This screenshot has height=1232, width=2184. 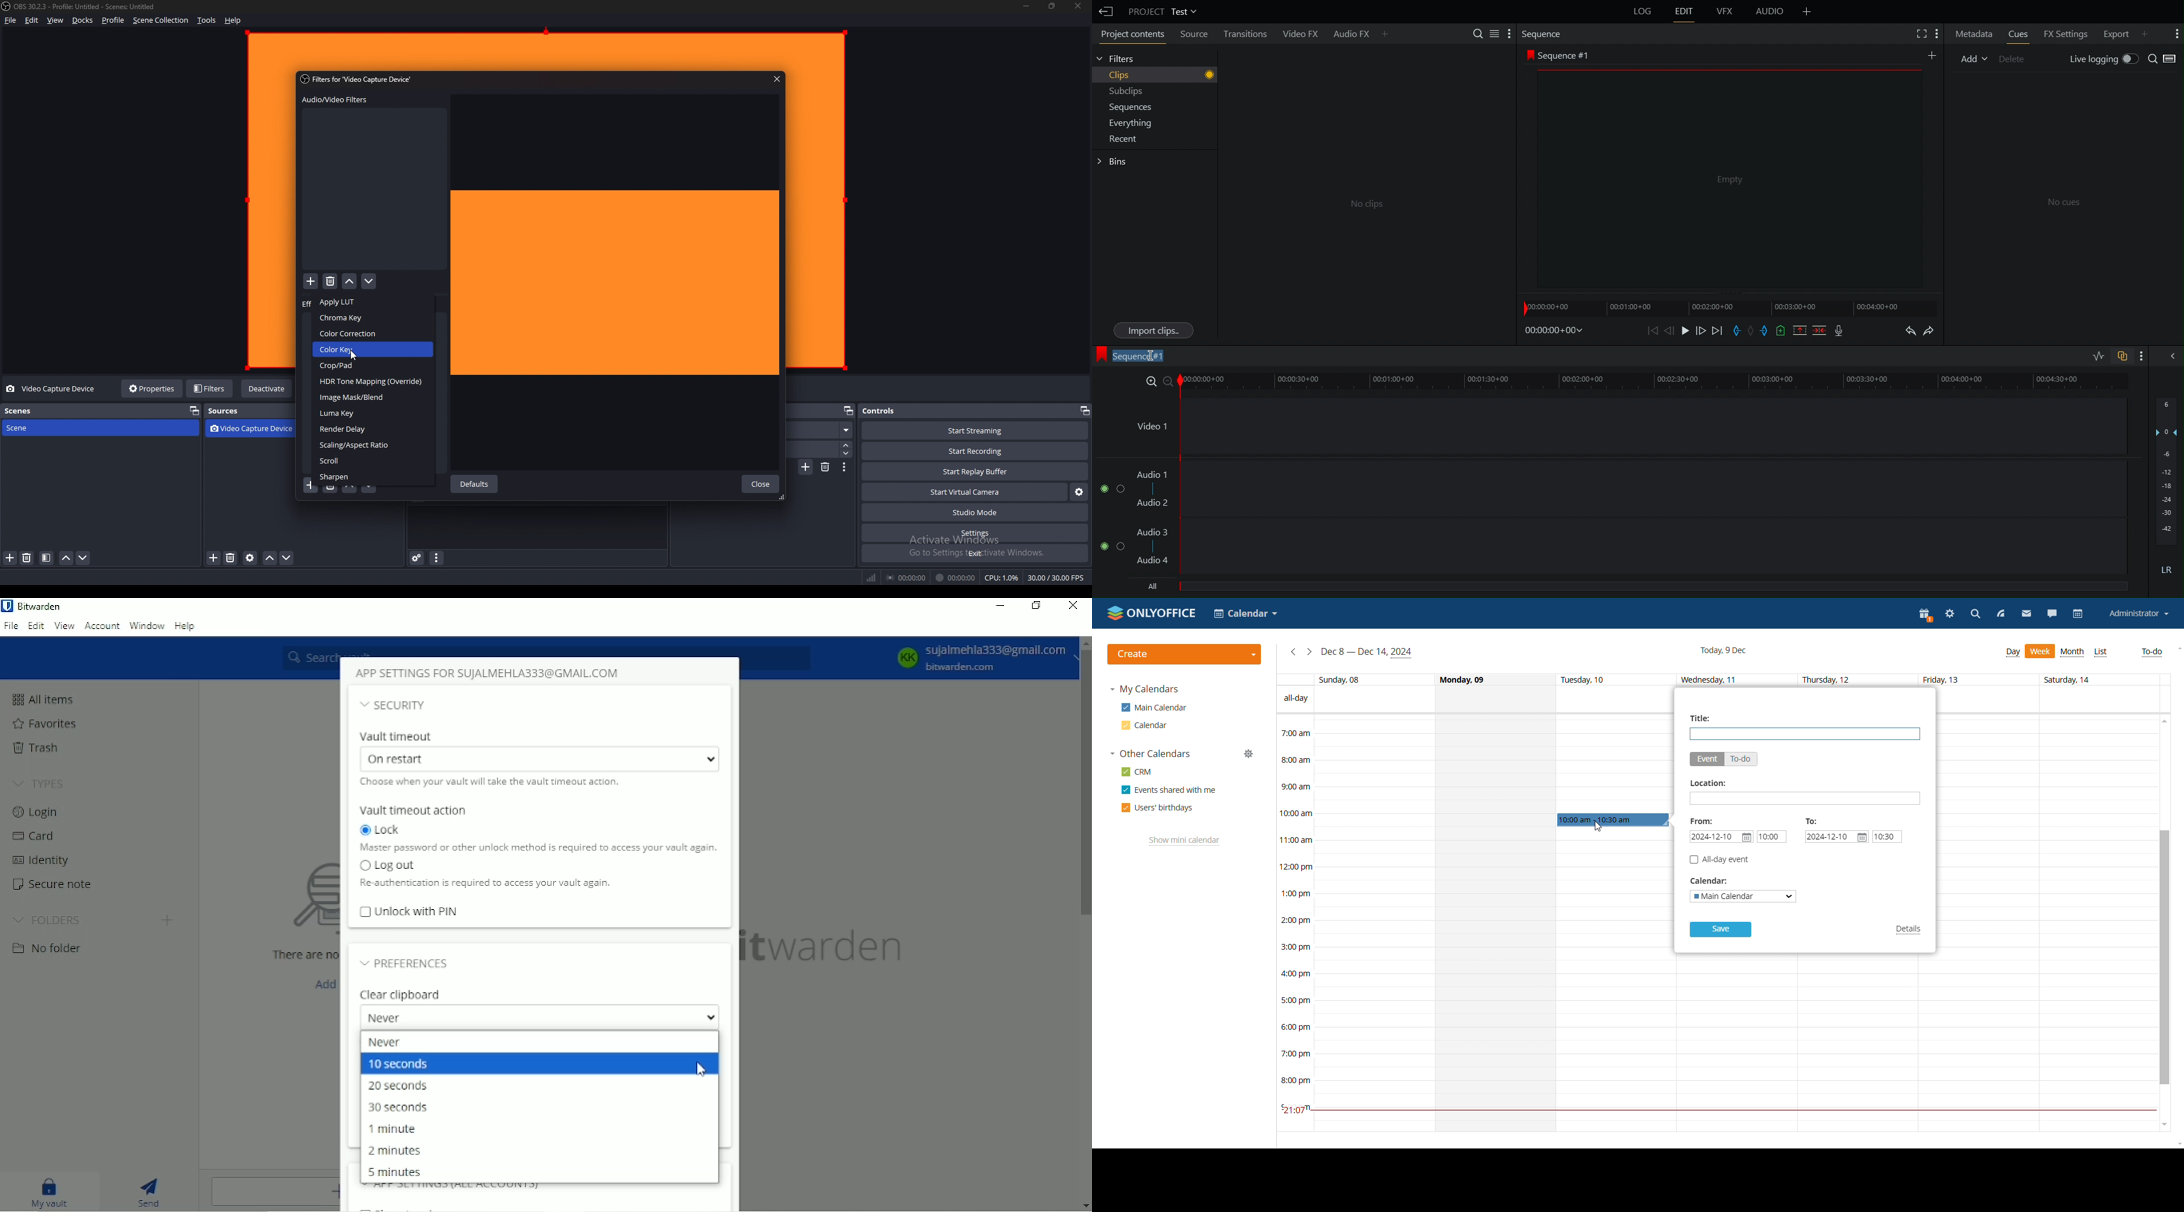 What do you see at coordinates (399, 1086) in the screenshot?
I see `20 seconds` at bounding box center [399, 1086].